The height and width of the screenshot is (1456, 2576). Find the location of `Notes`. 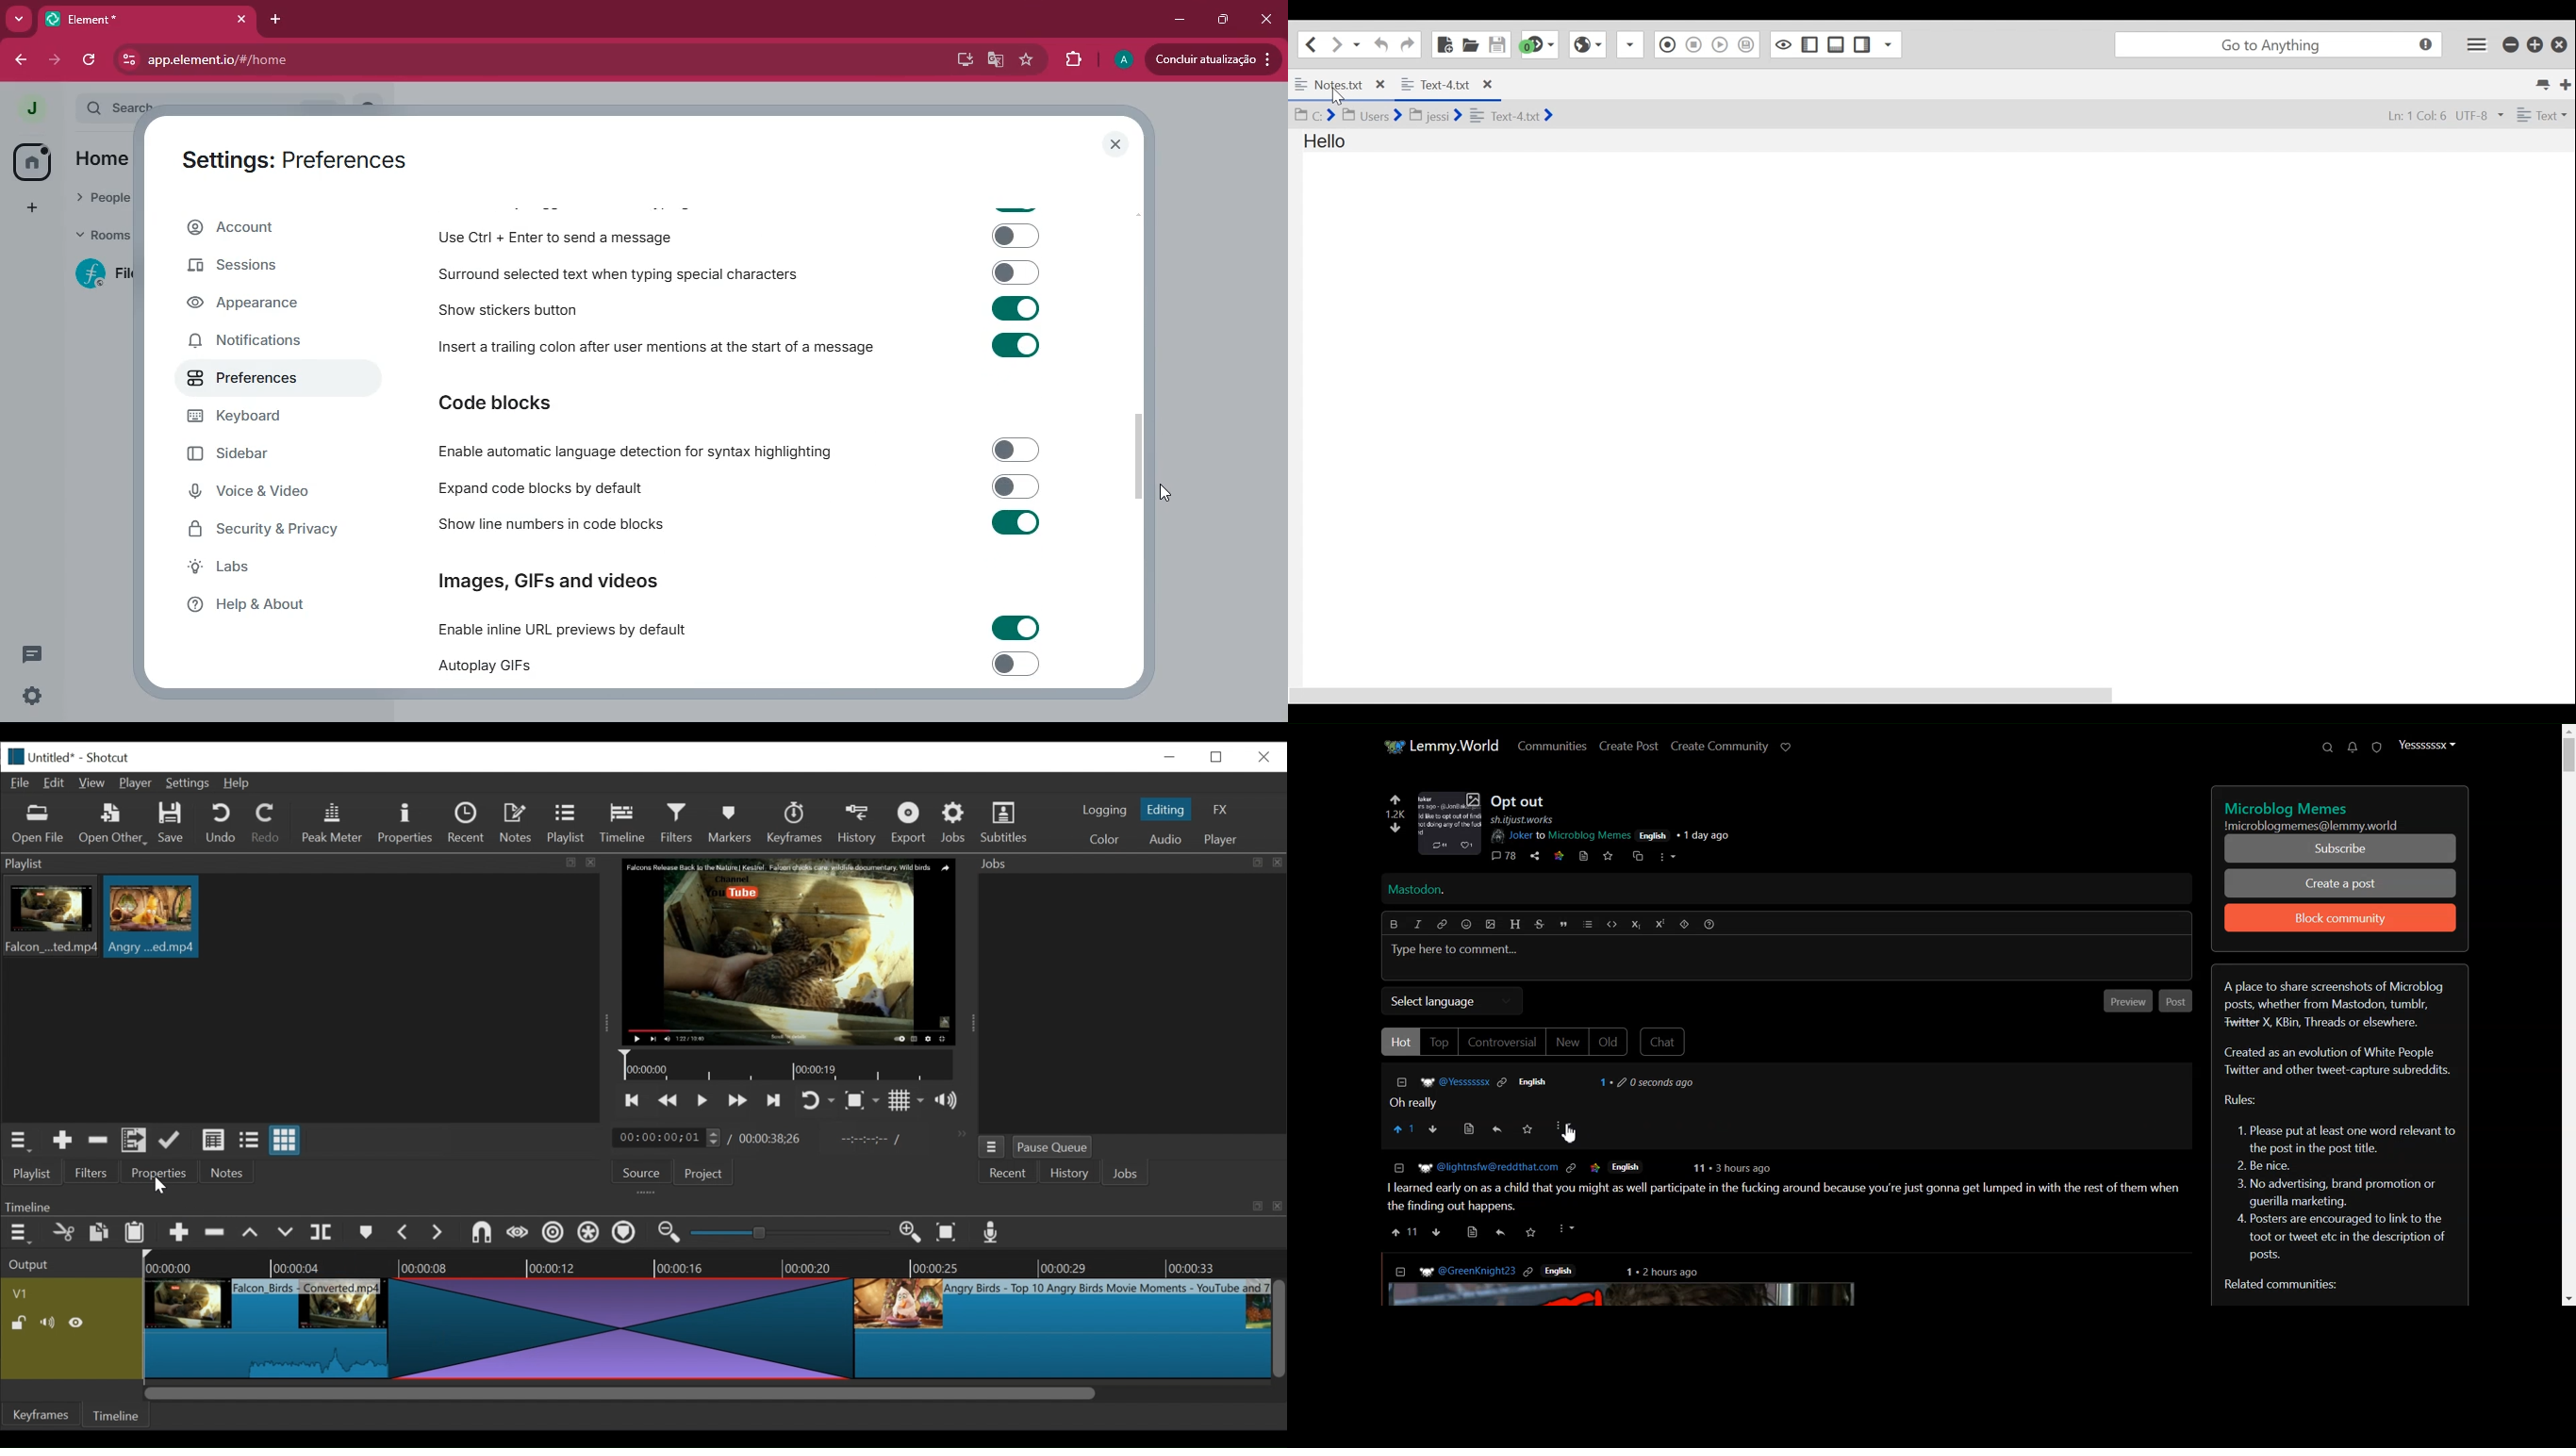

Notes is located at coordinates (227, 1172).